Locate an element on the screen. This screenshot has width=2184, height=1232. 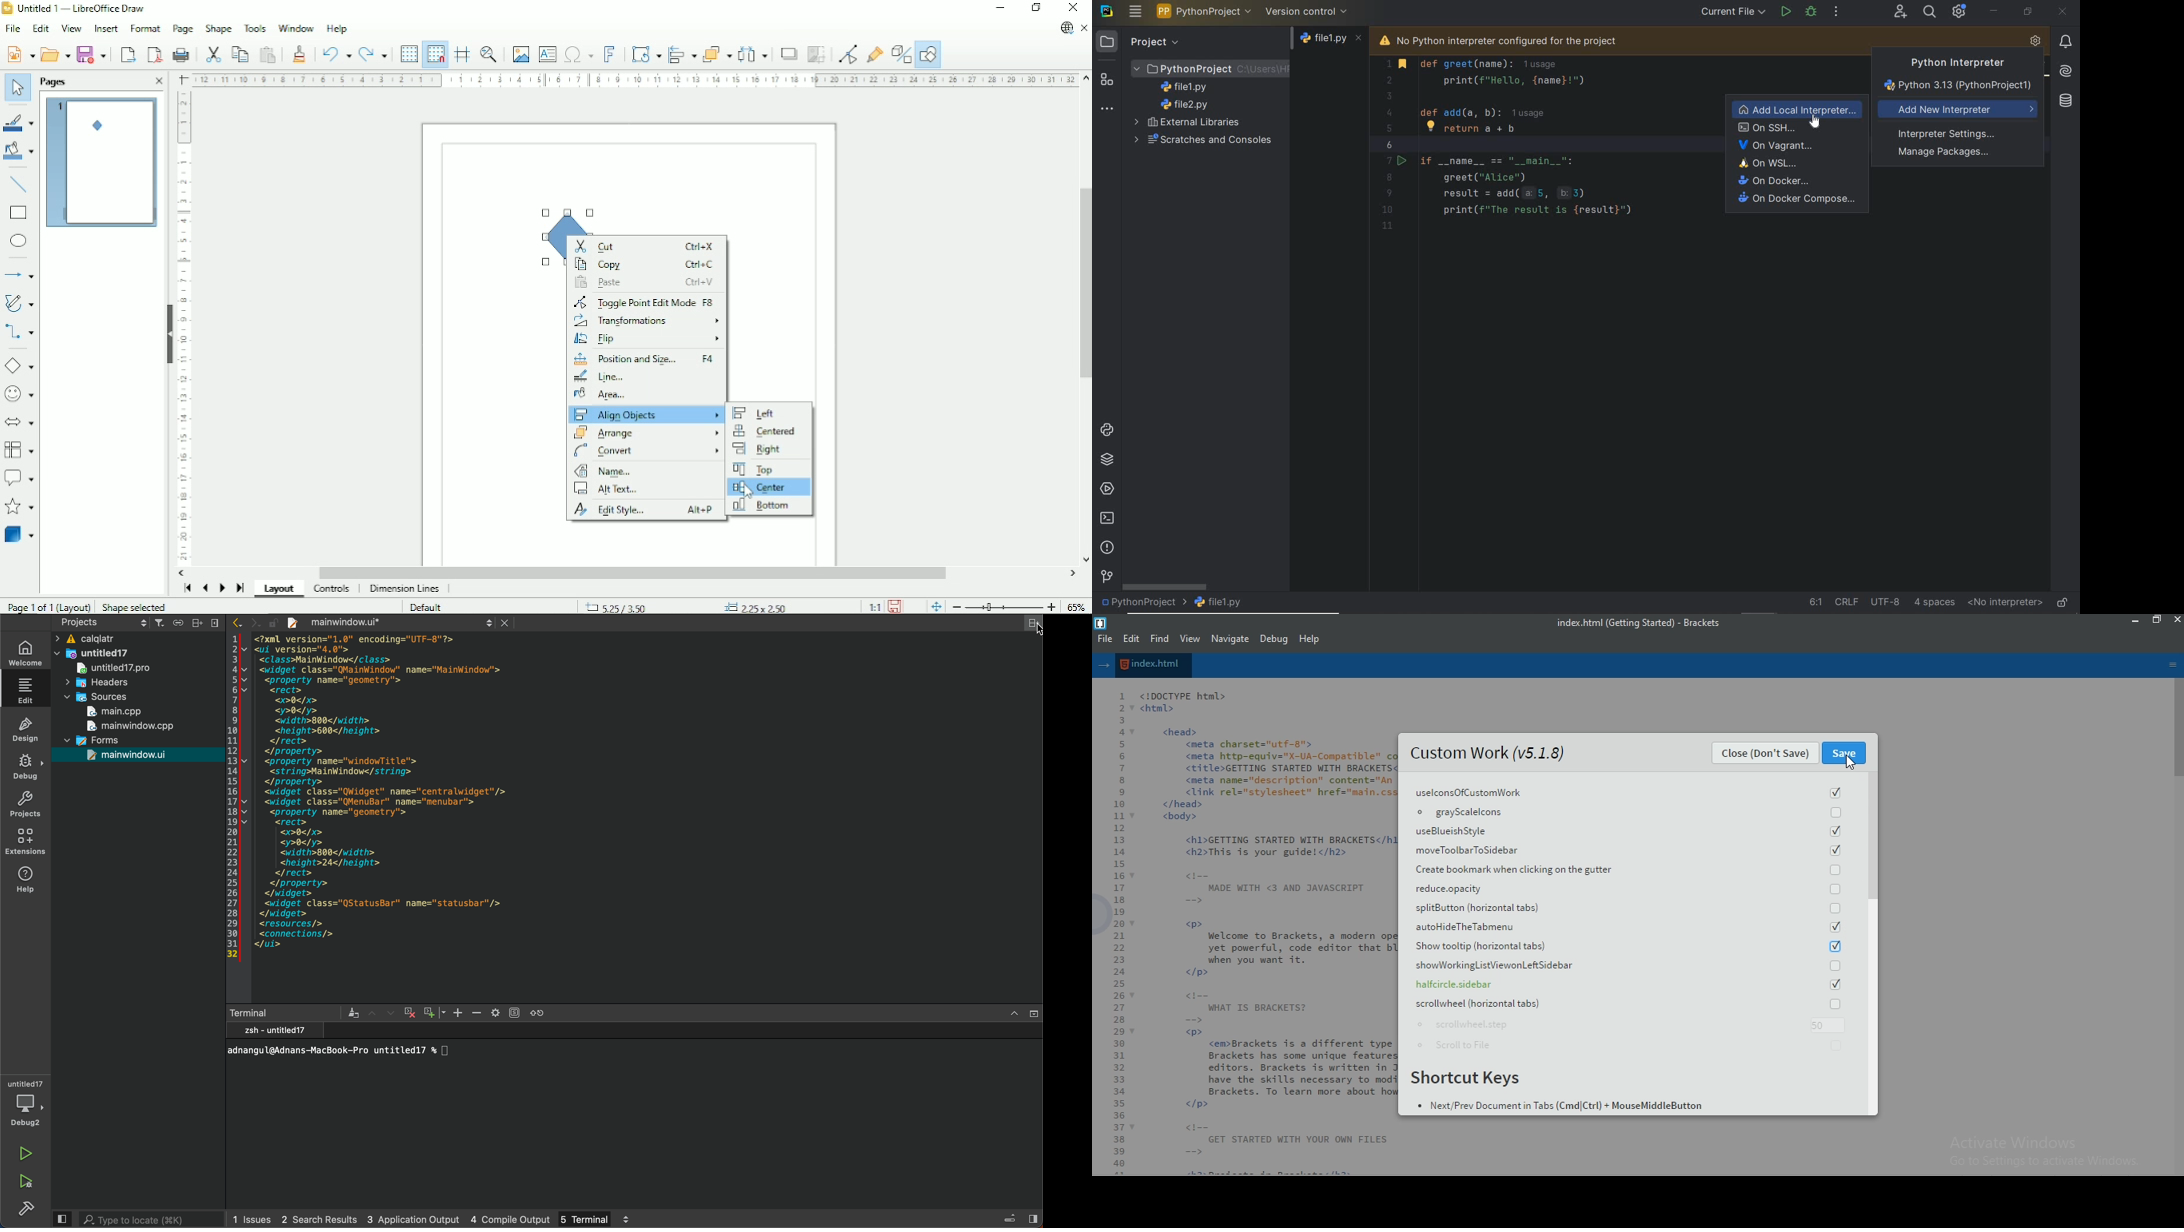
Toggle point edit mode is located at coordinates (644, 302).